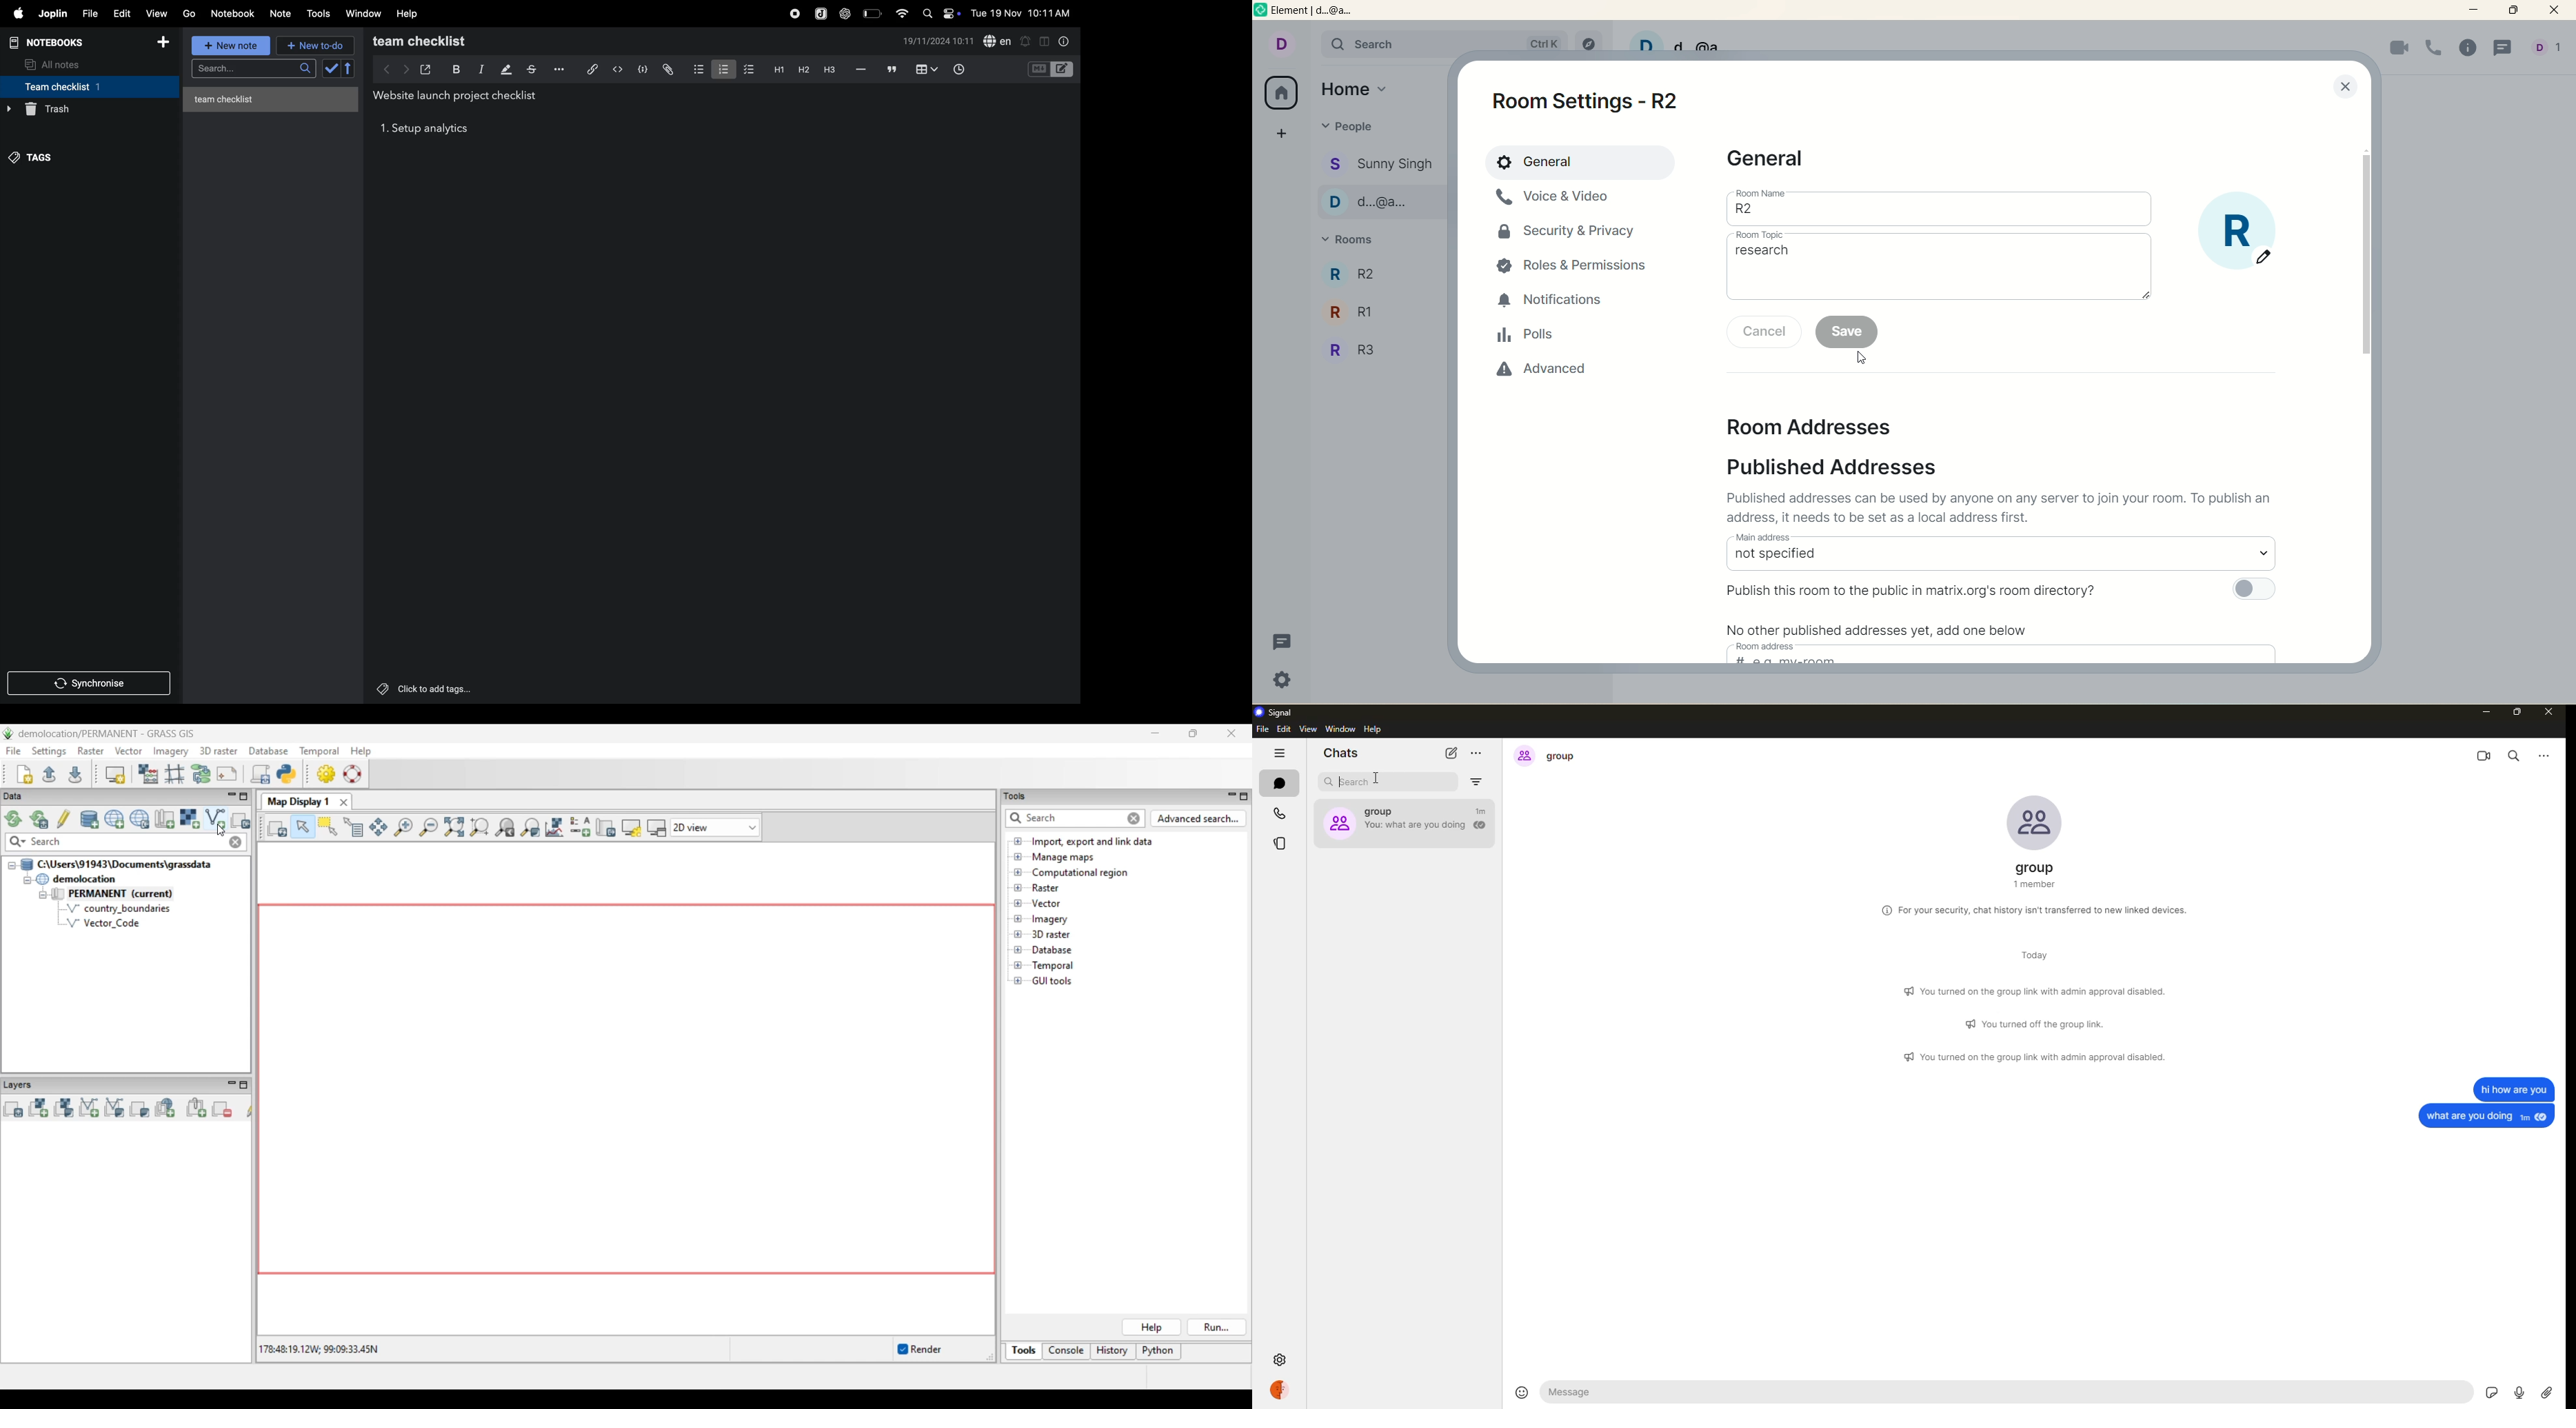 The image size is (2576, 1428). What do you see at coordinates (1063, 69) in the screenshot?
I see `editor layout` at bounding box center [1063, 69].